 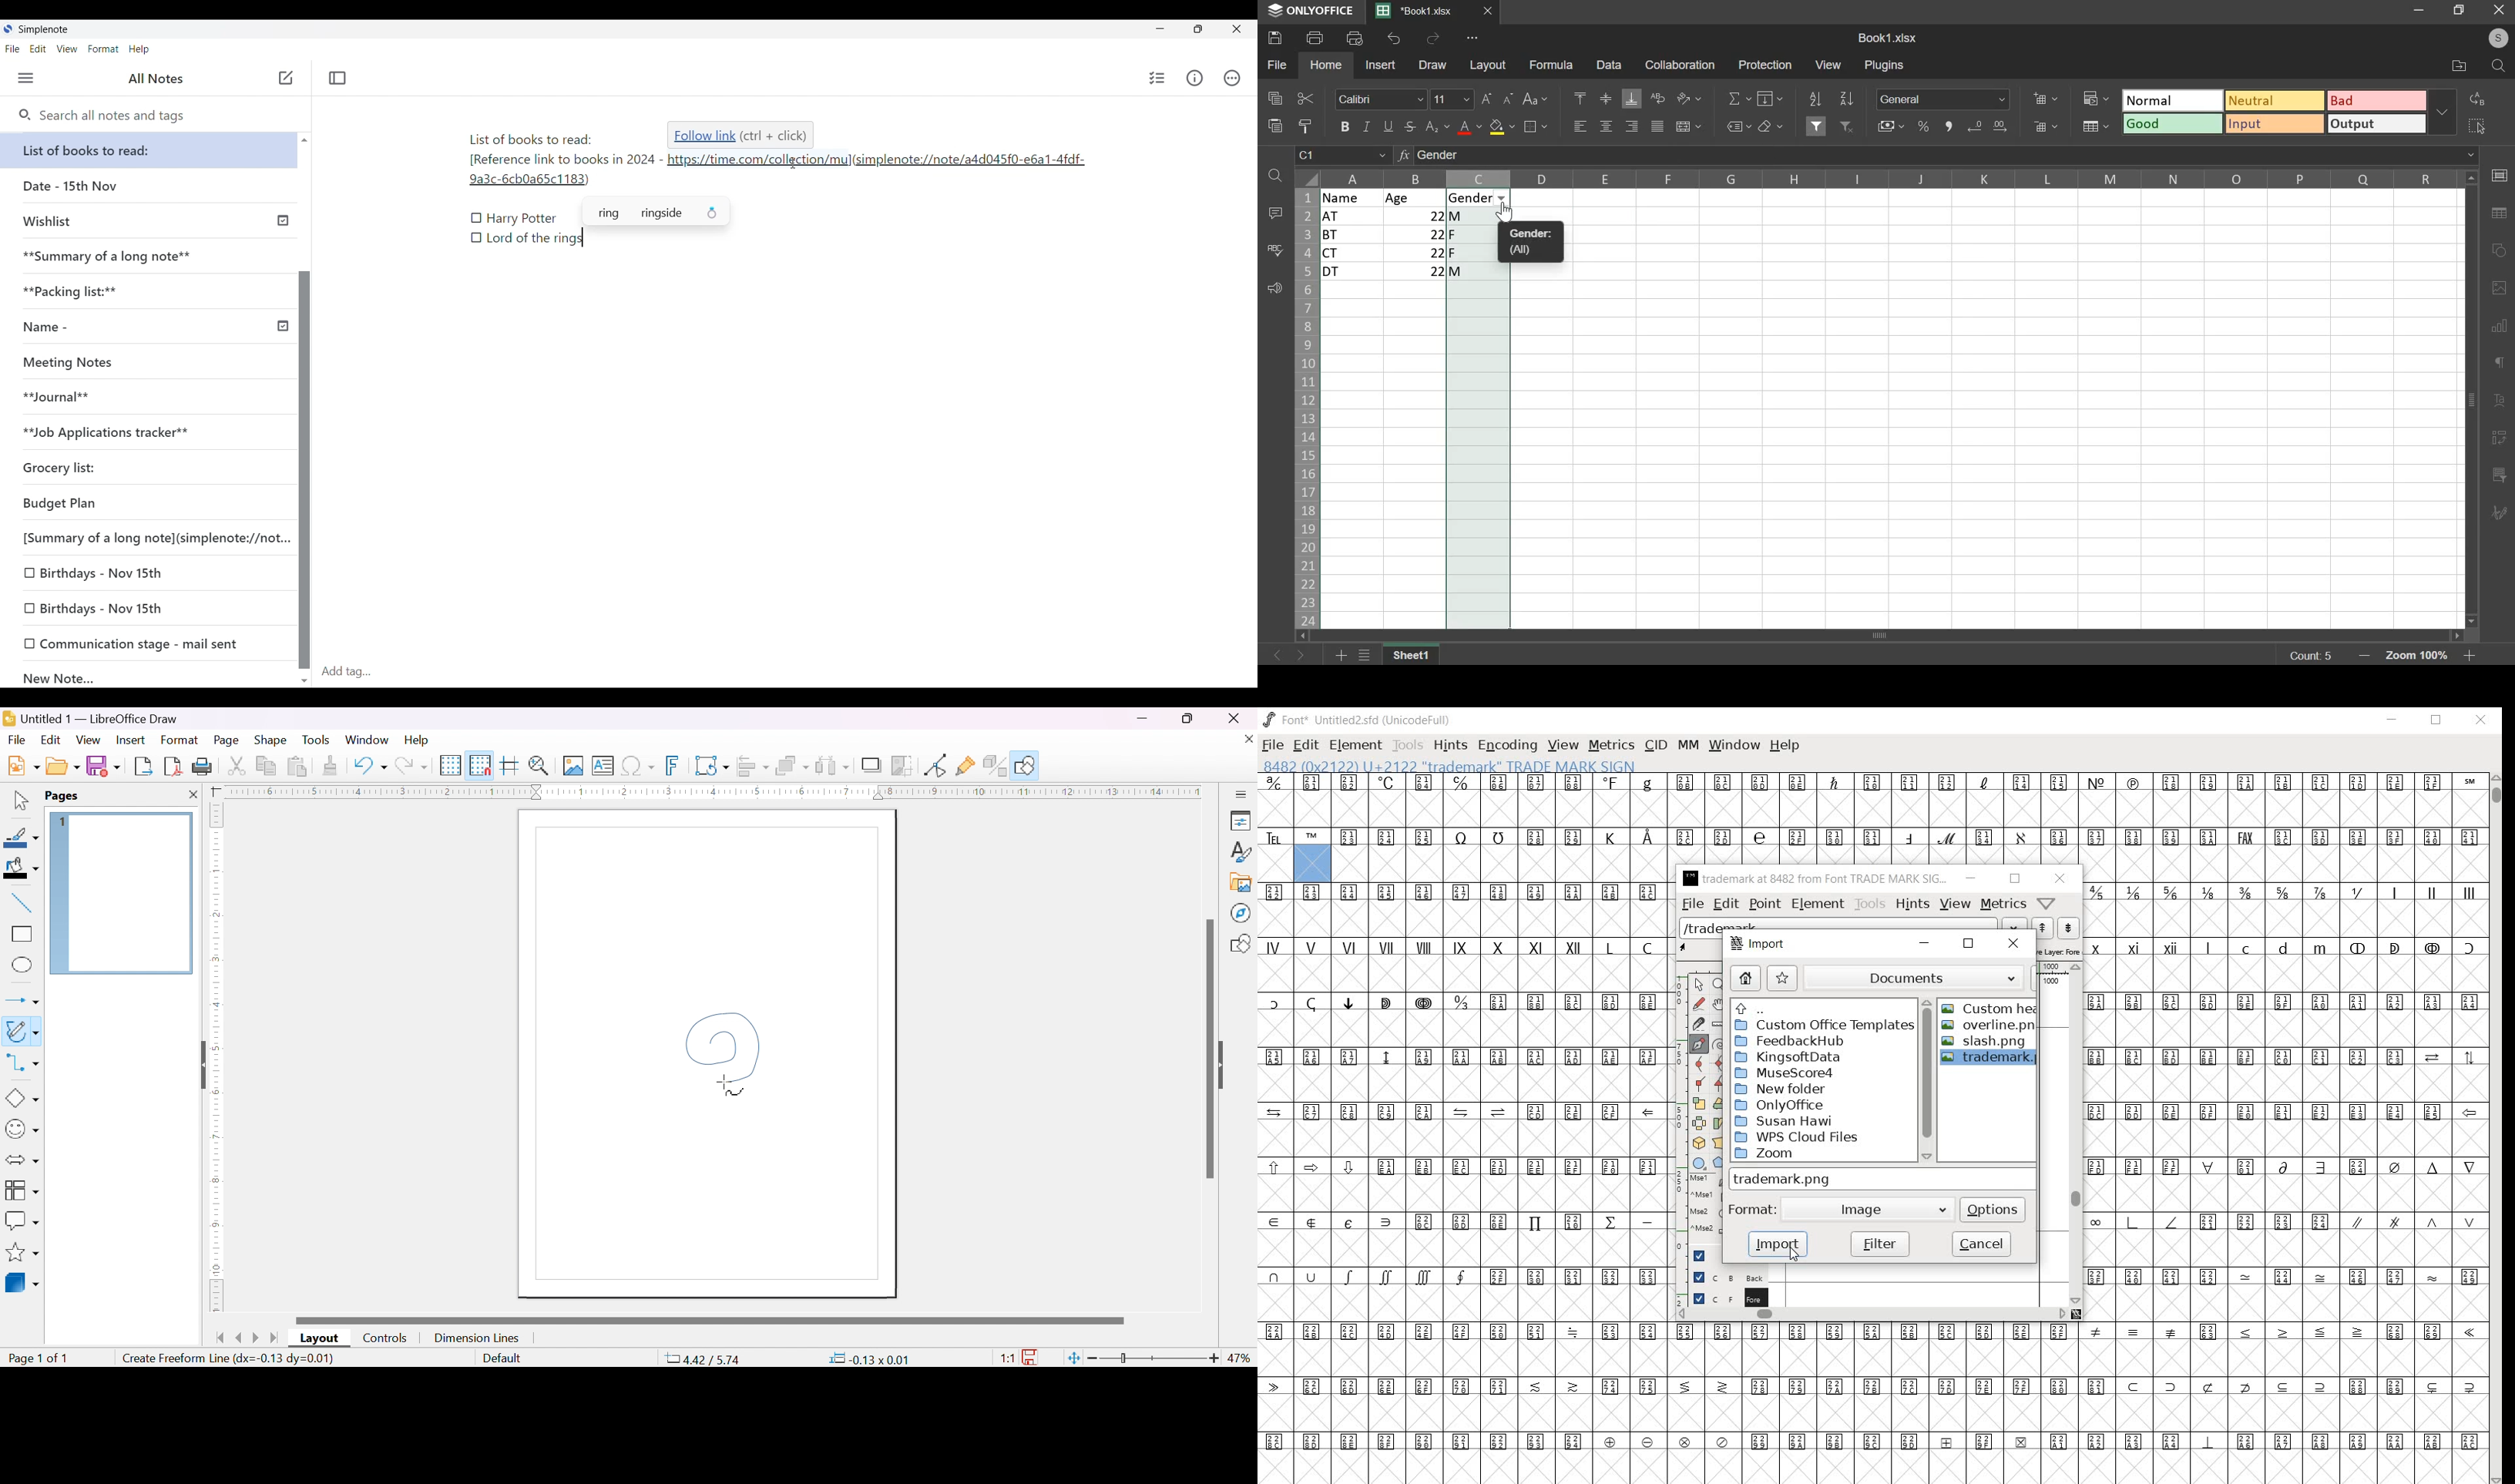 What do you see at coordinates (1924, 942) in the screenshot?
I see `minimize` at bounding box center [1924, 942].